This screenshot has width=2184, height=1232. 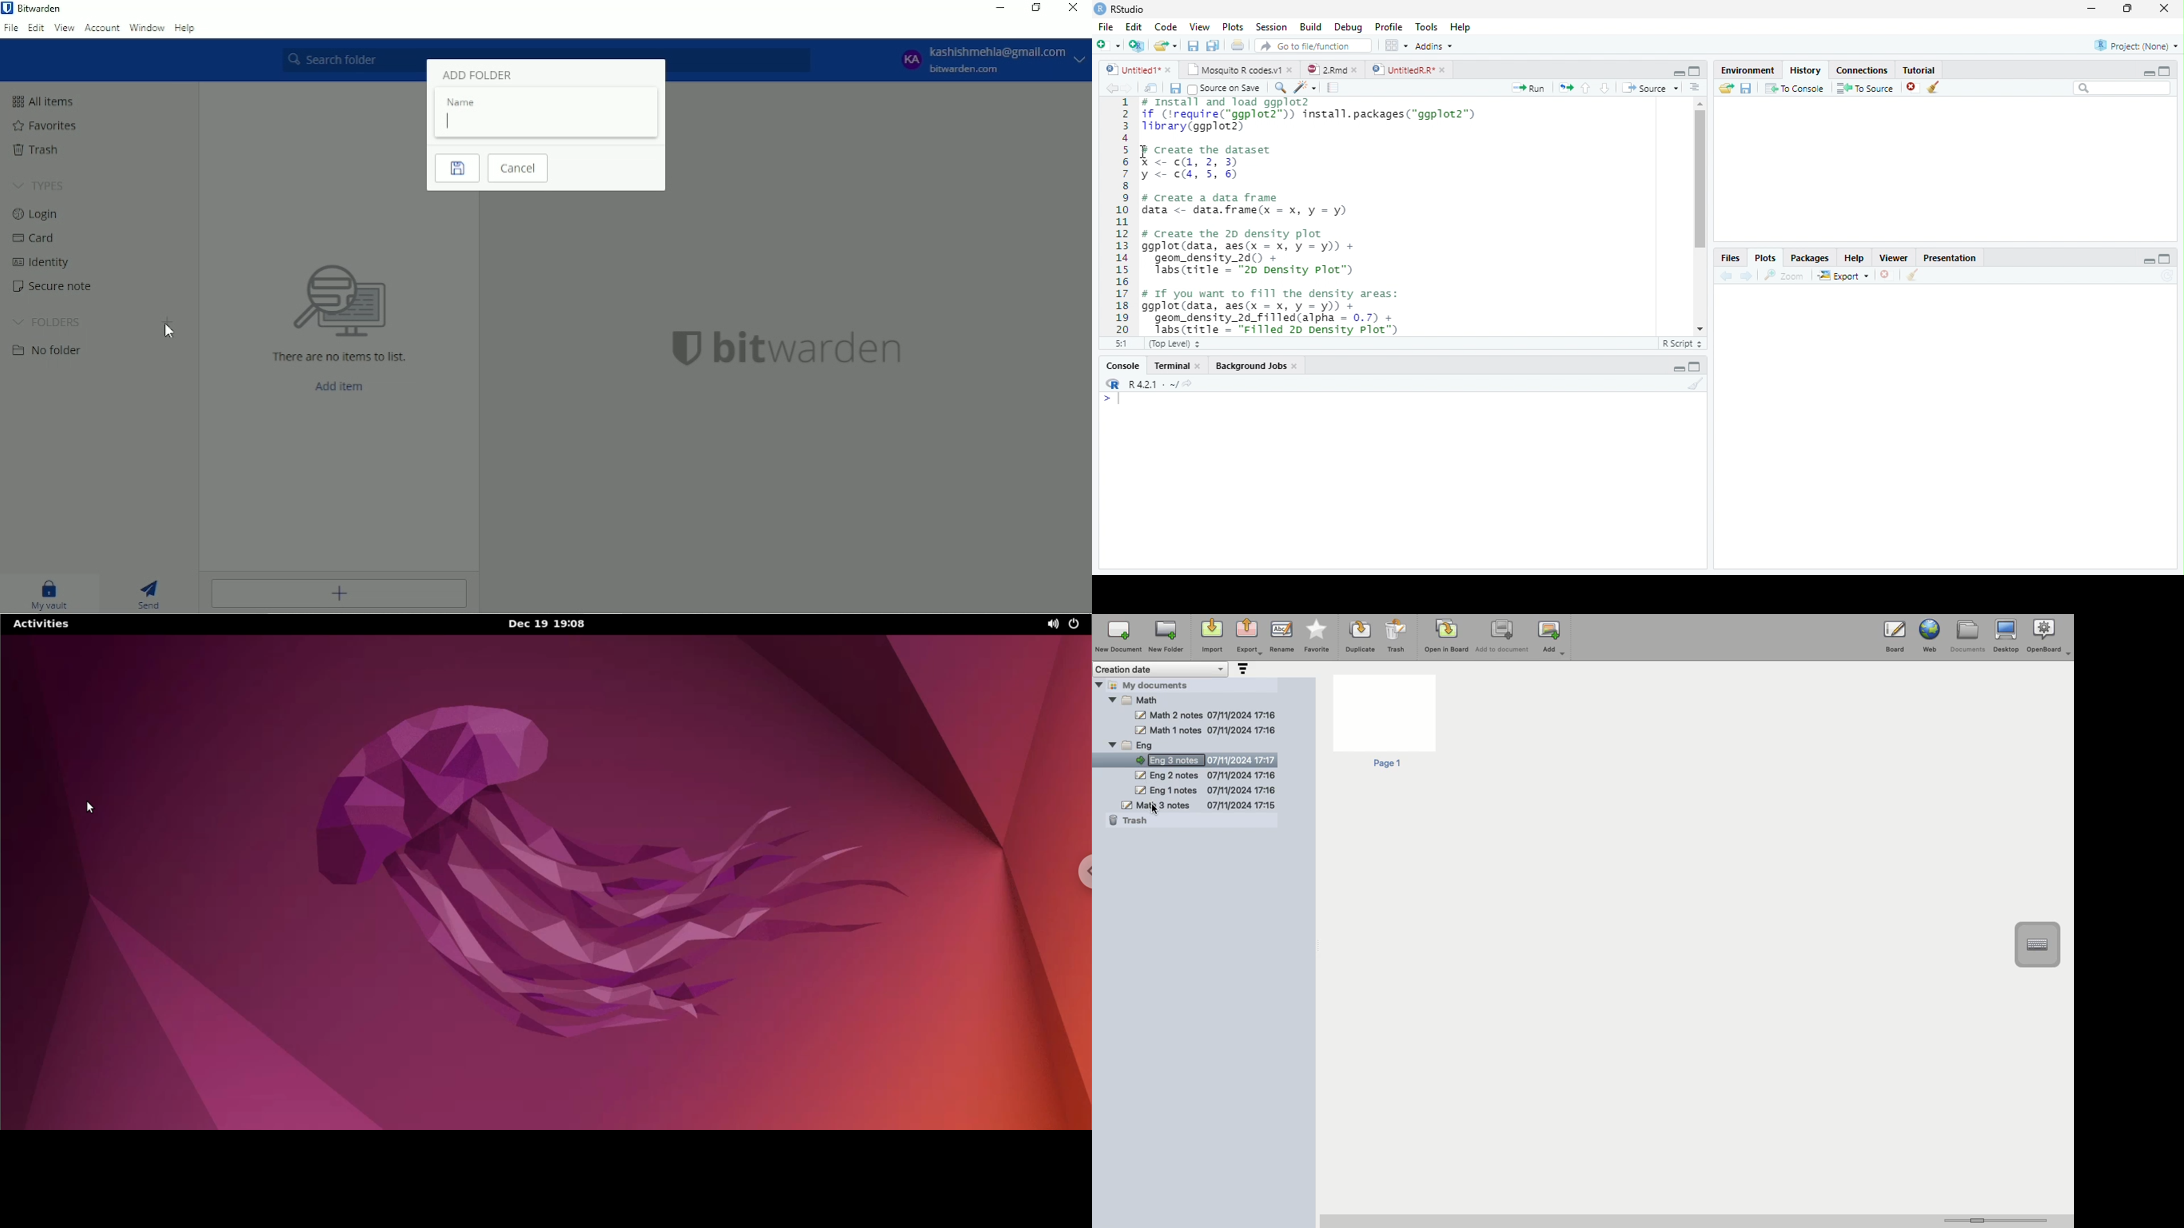 I want to click on Profile, so click(x=1389, y=27).